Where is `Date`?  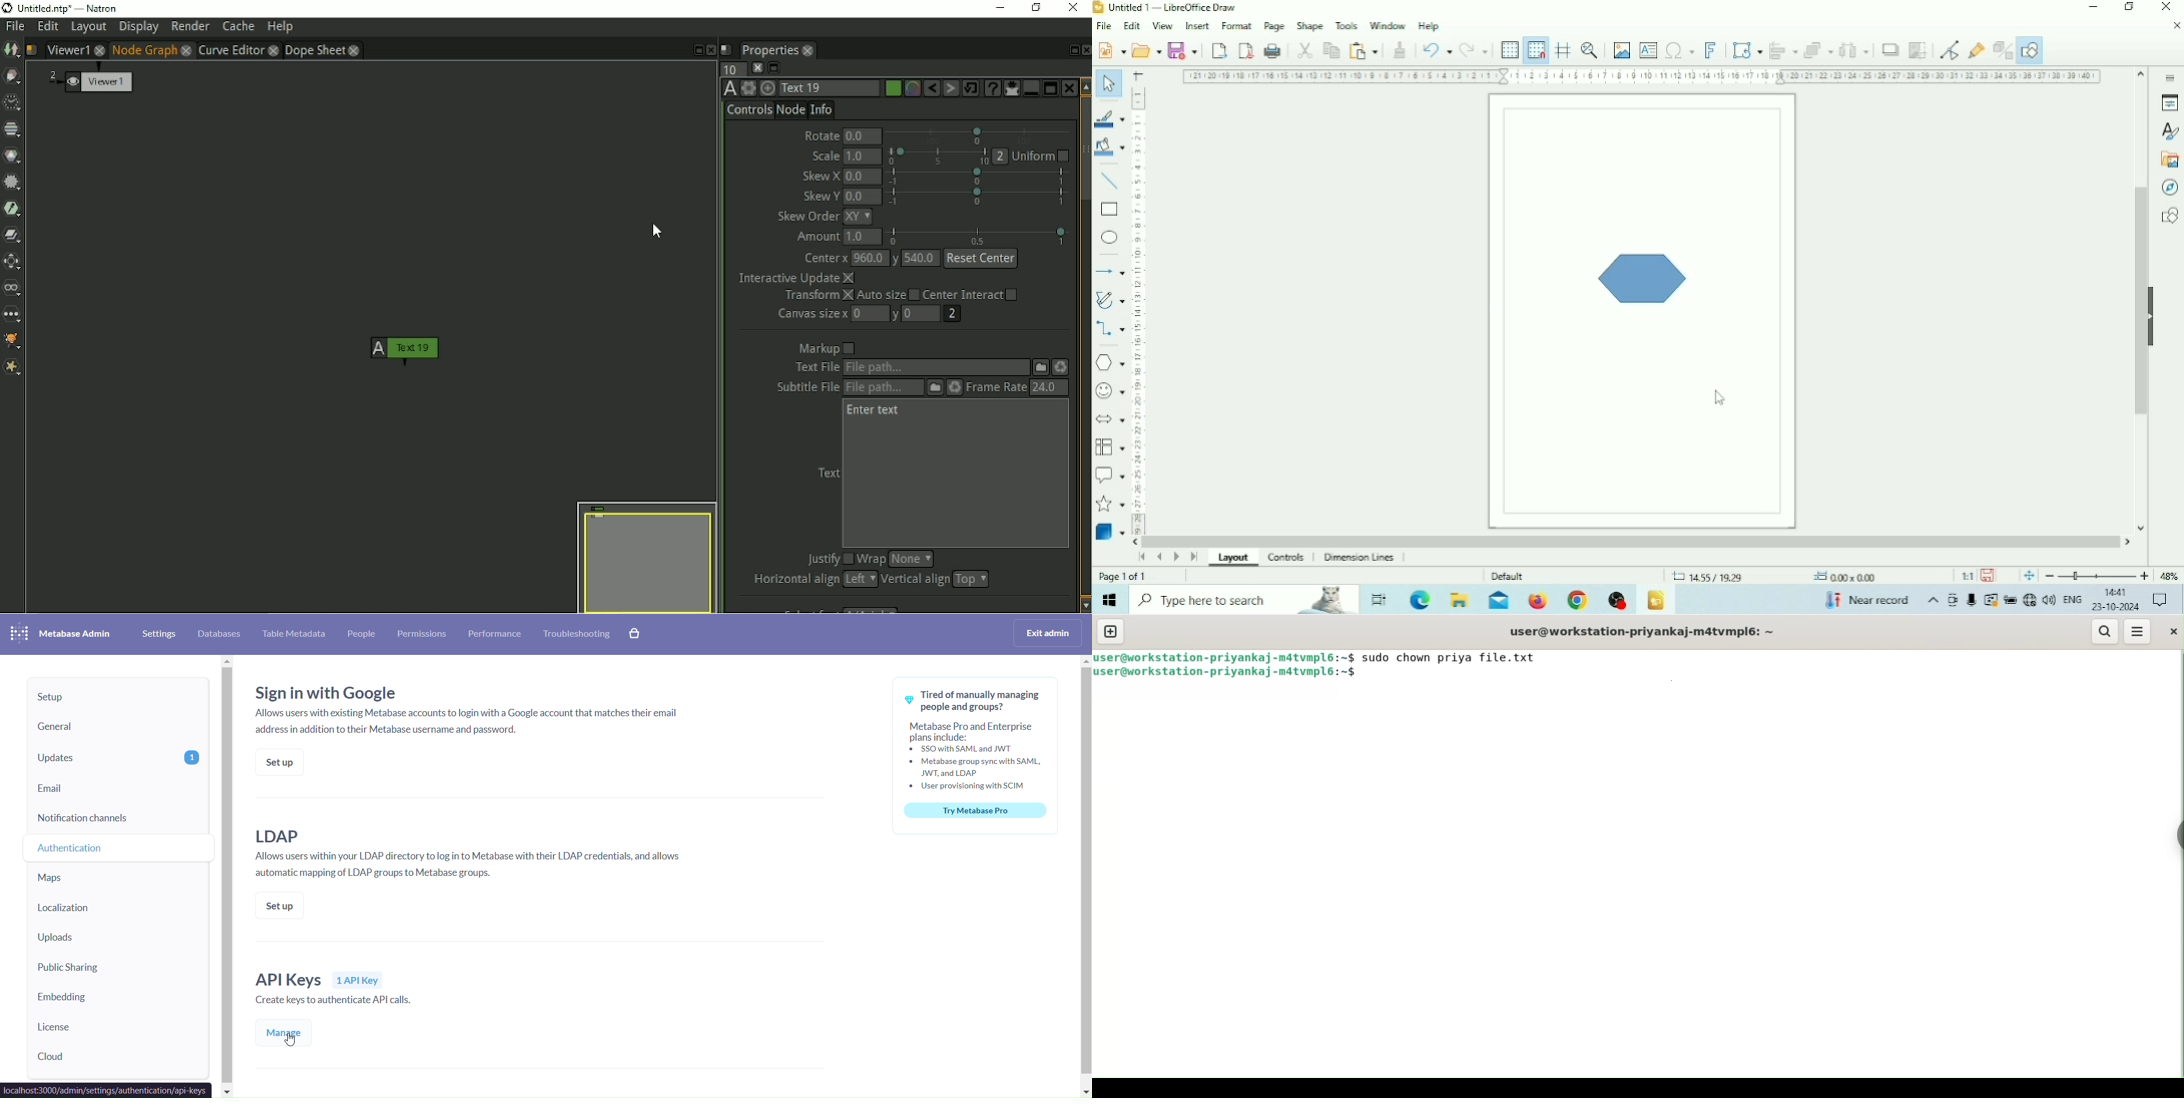
Date is located at coordinates (2116, 607).